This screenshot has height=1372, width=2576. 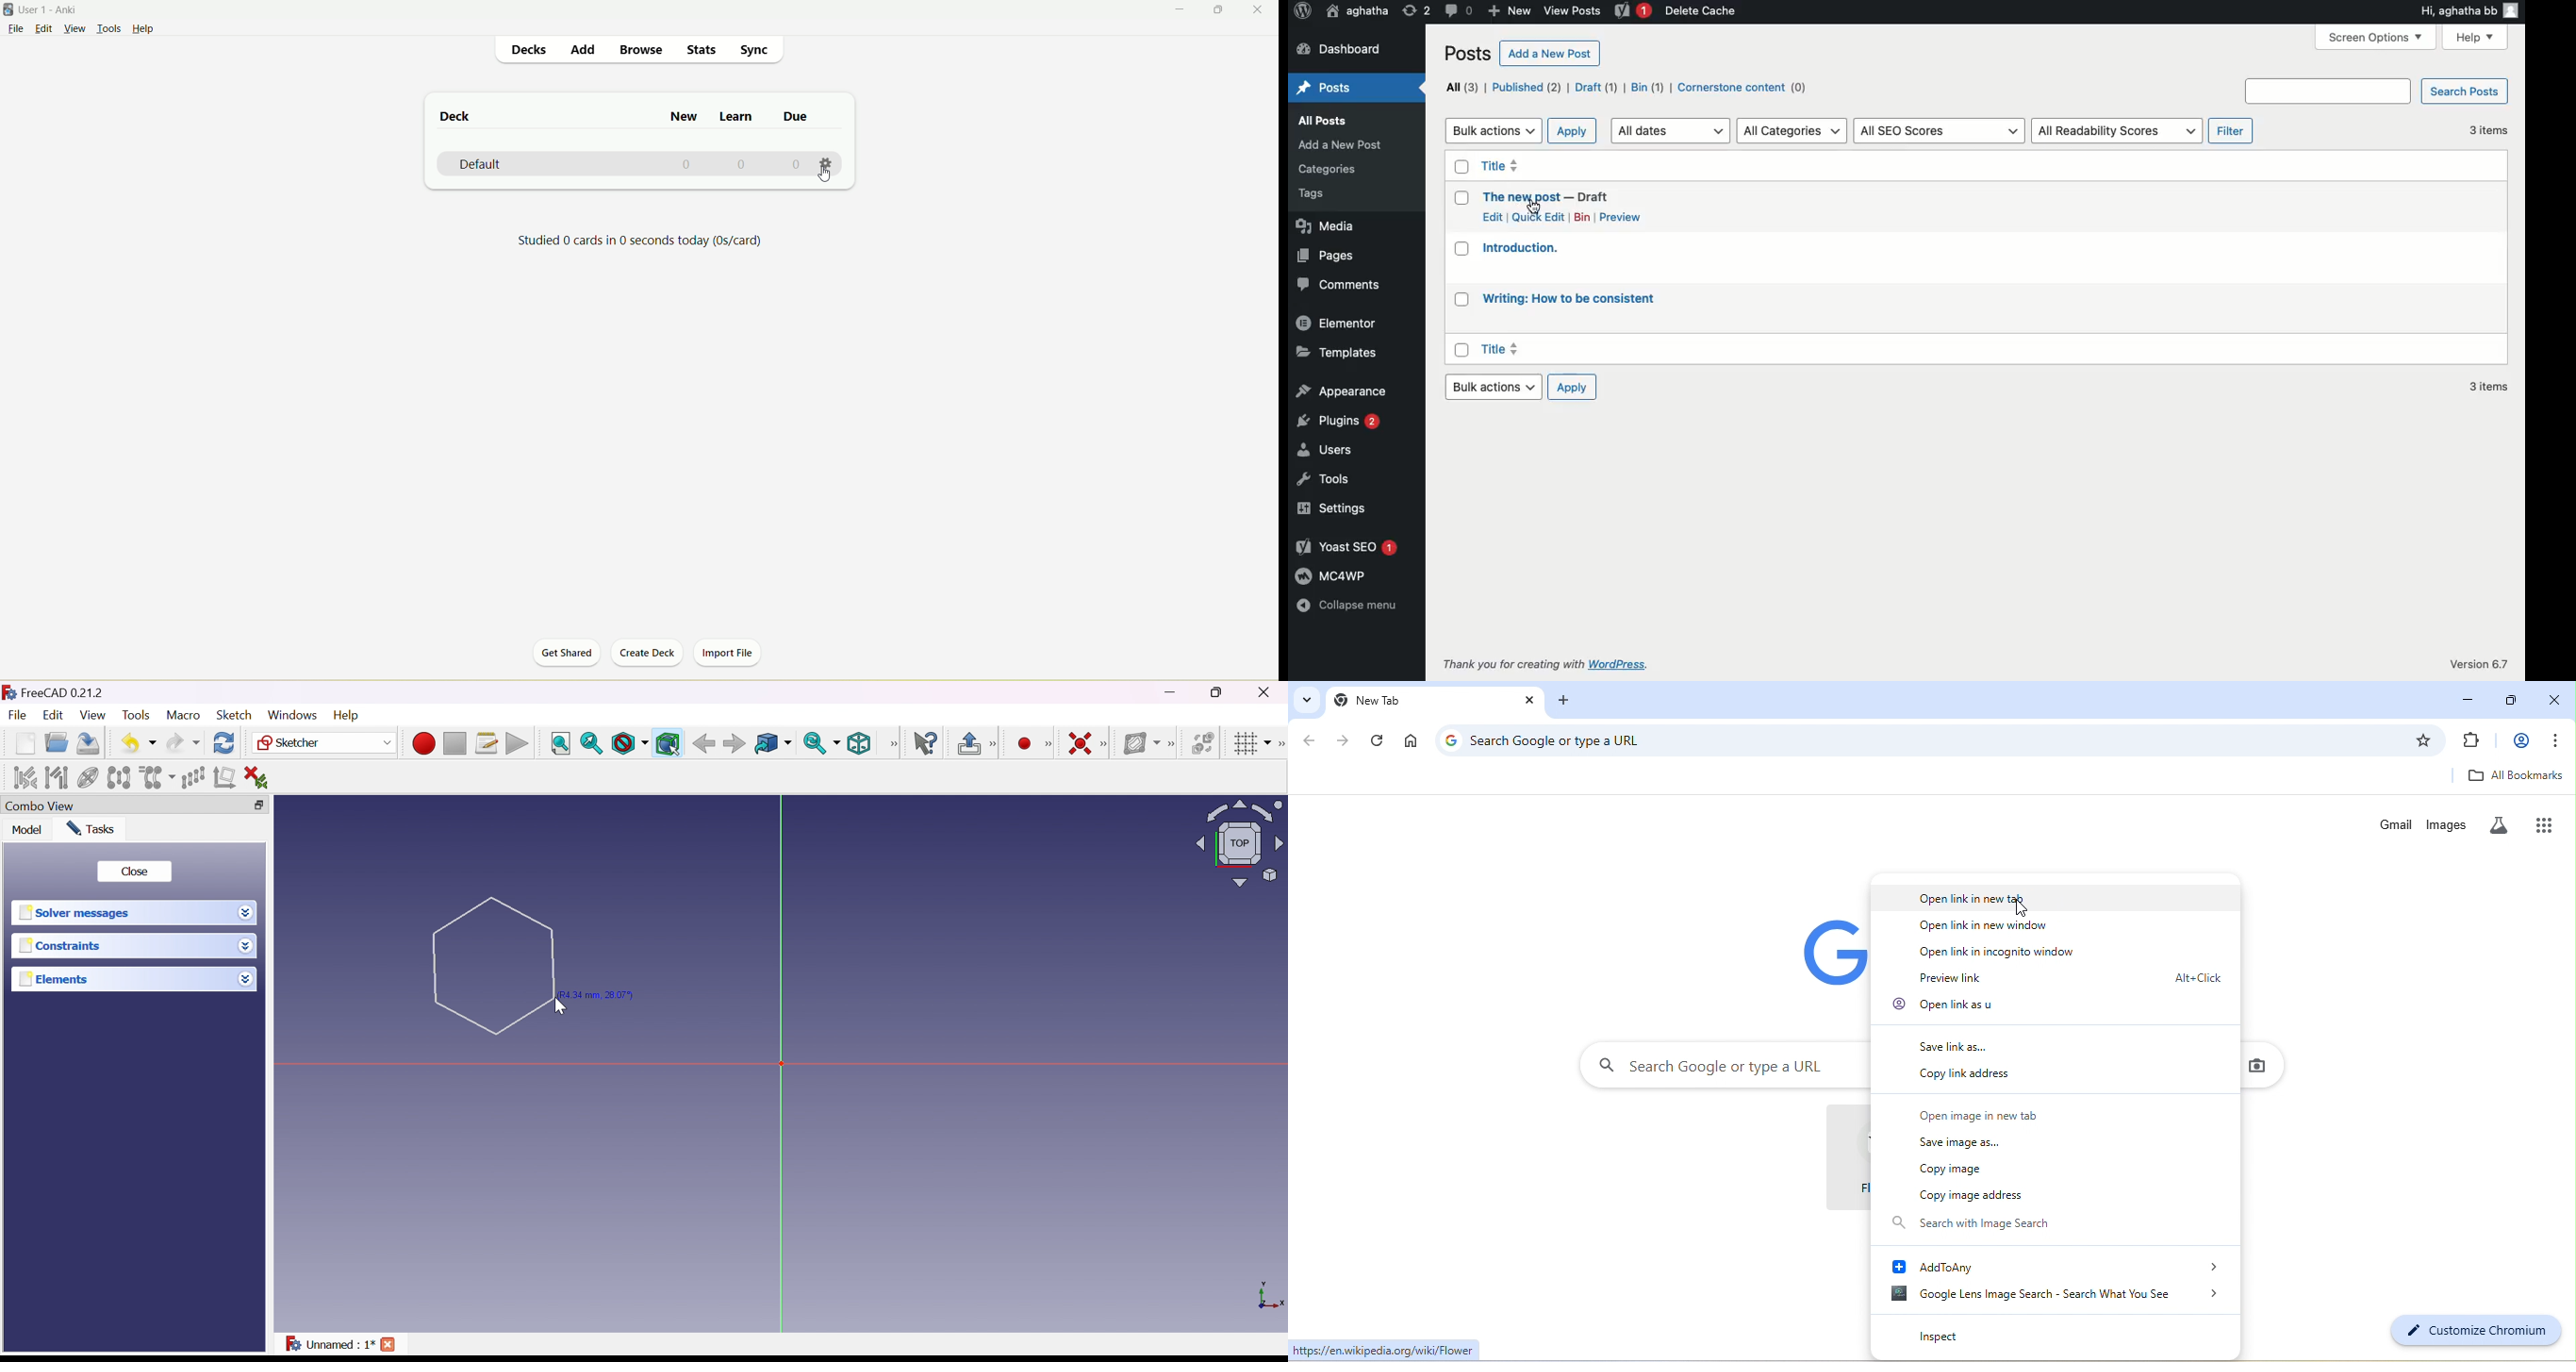 I want to click on get shared, so click(x=563, y=654).